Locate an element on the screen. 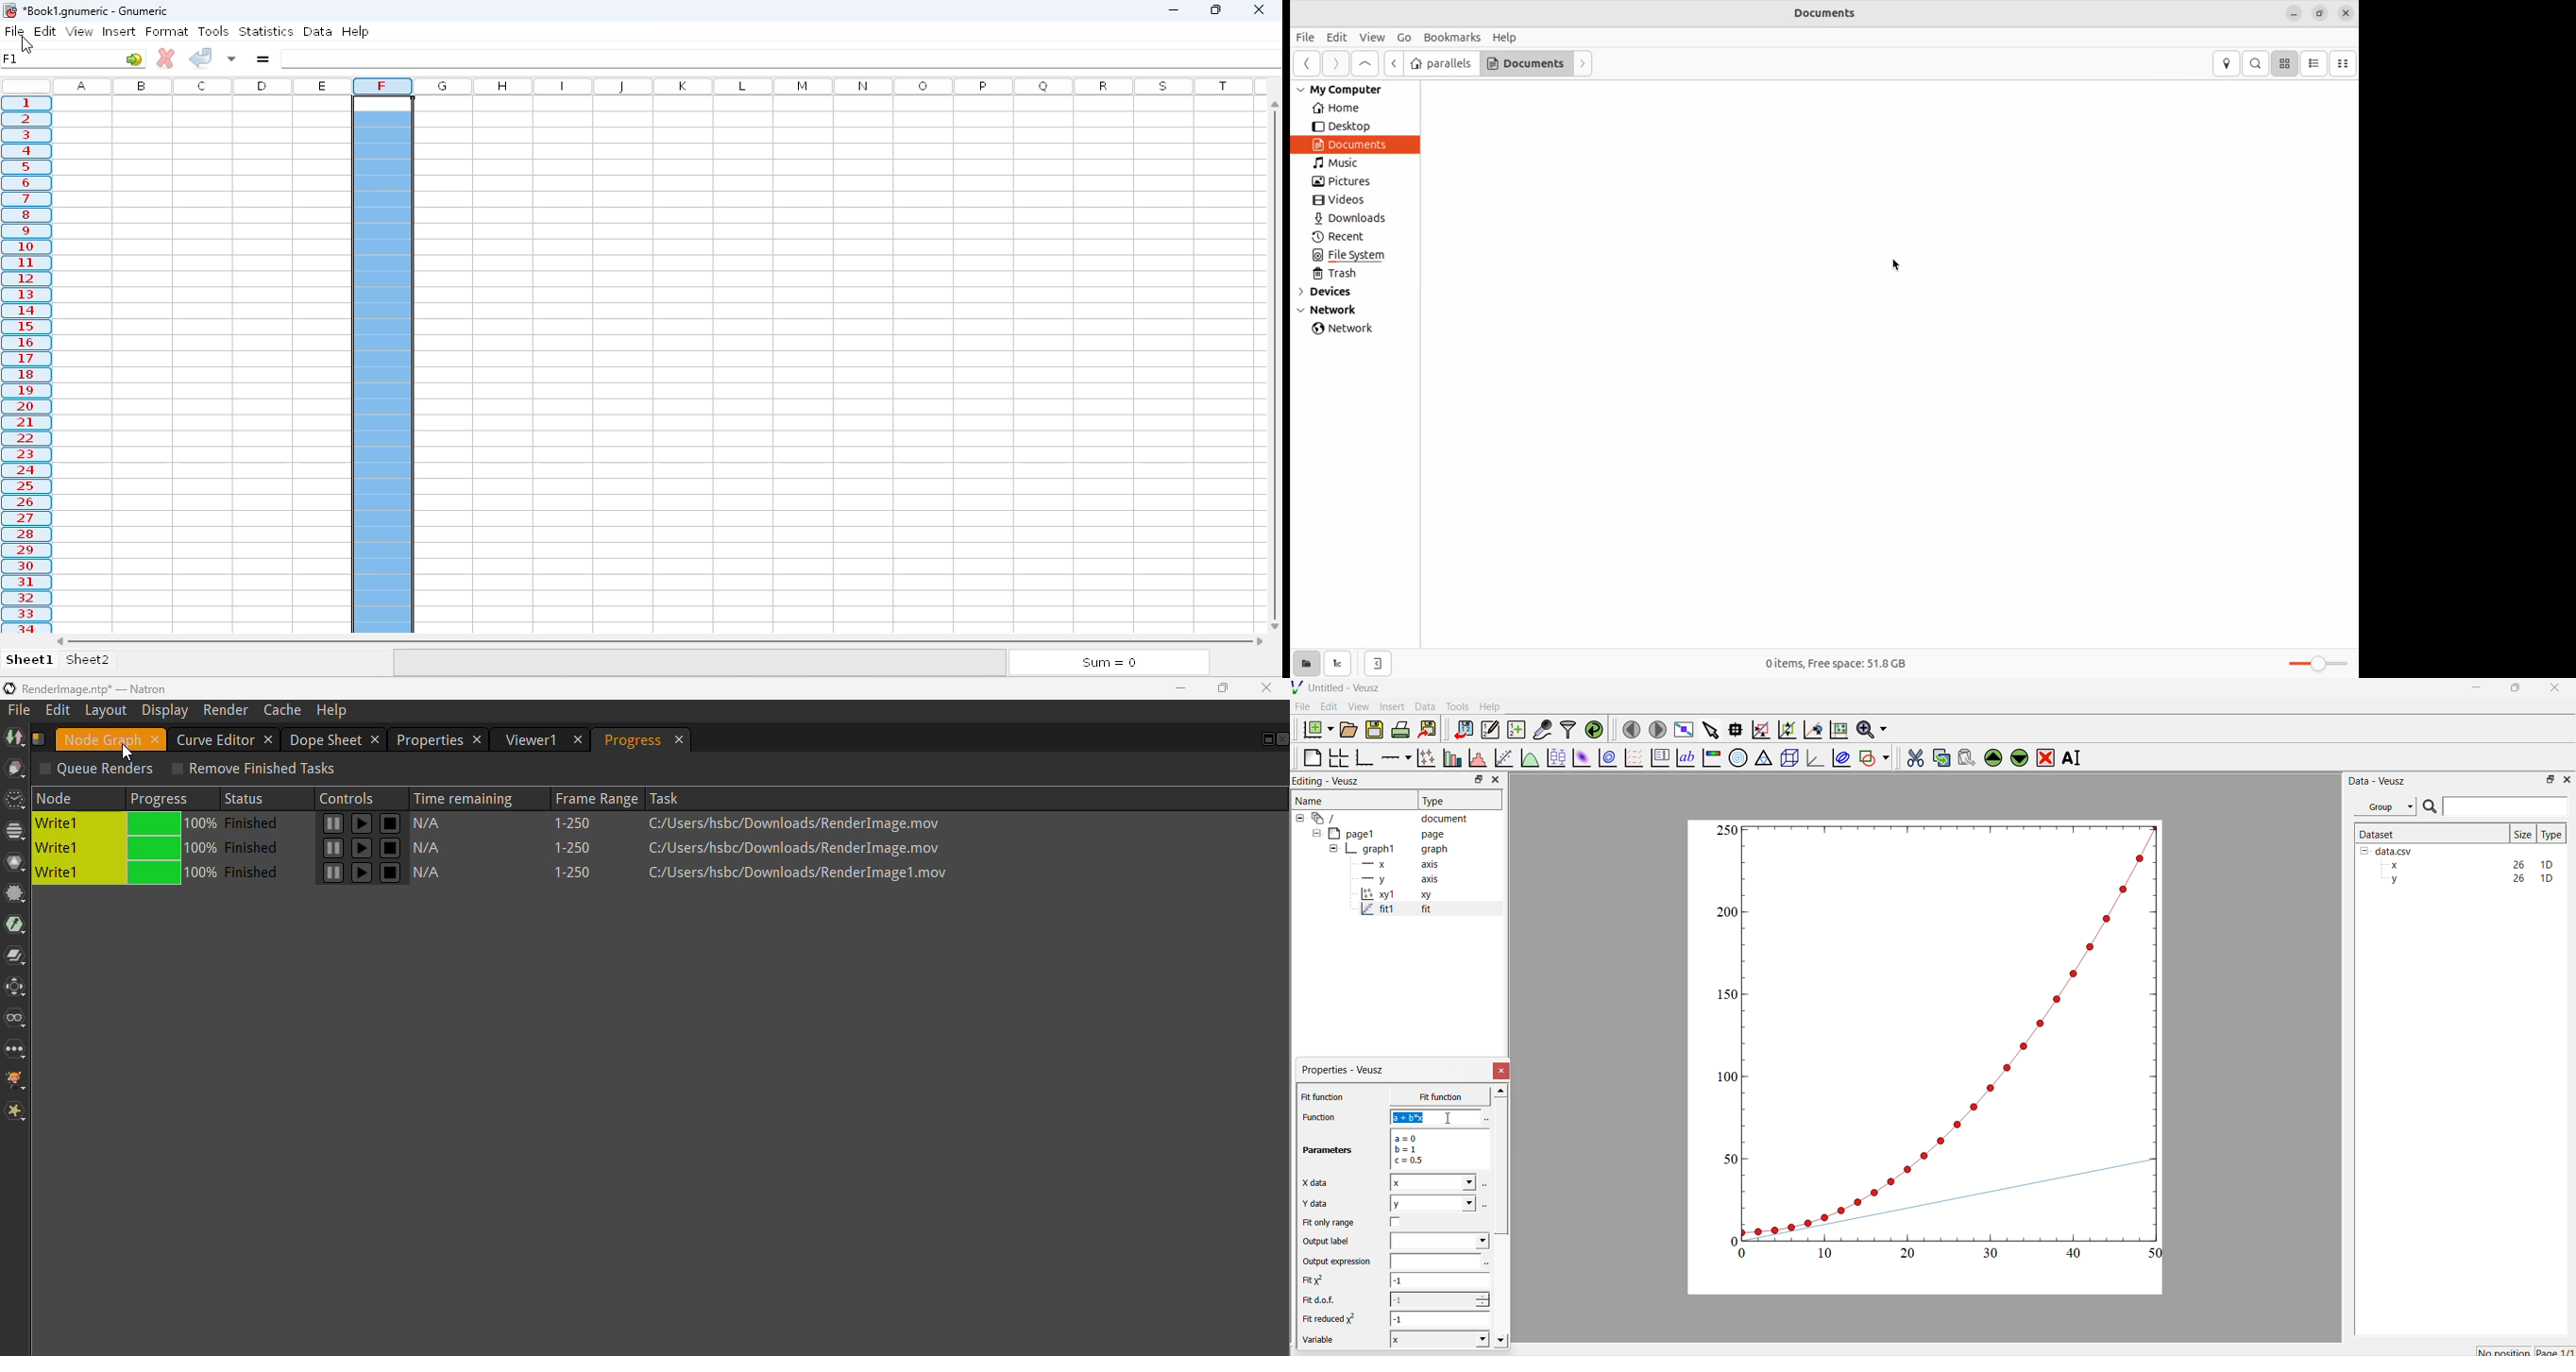 The height and width of the screenshot is (1372, 2576). other is located at coordinates (16, 1049).